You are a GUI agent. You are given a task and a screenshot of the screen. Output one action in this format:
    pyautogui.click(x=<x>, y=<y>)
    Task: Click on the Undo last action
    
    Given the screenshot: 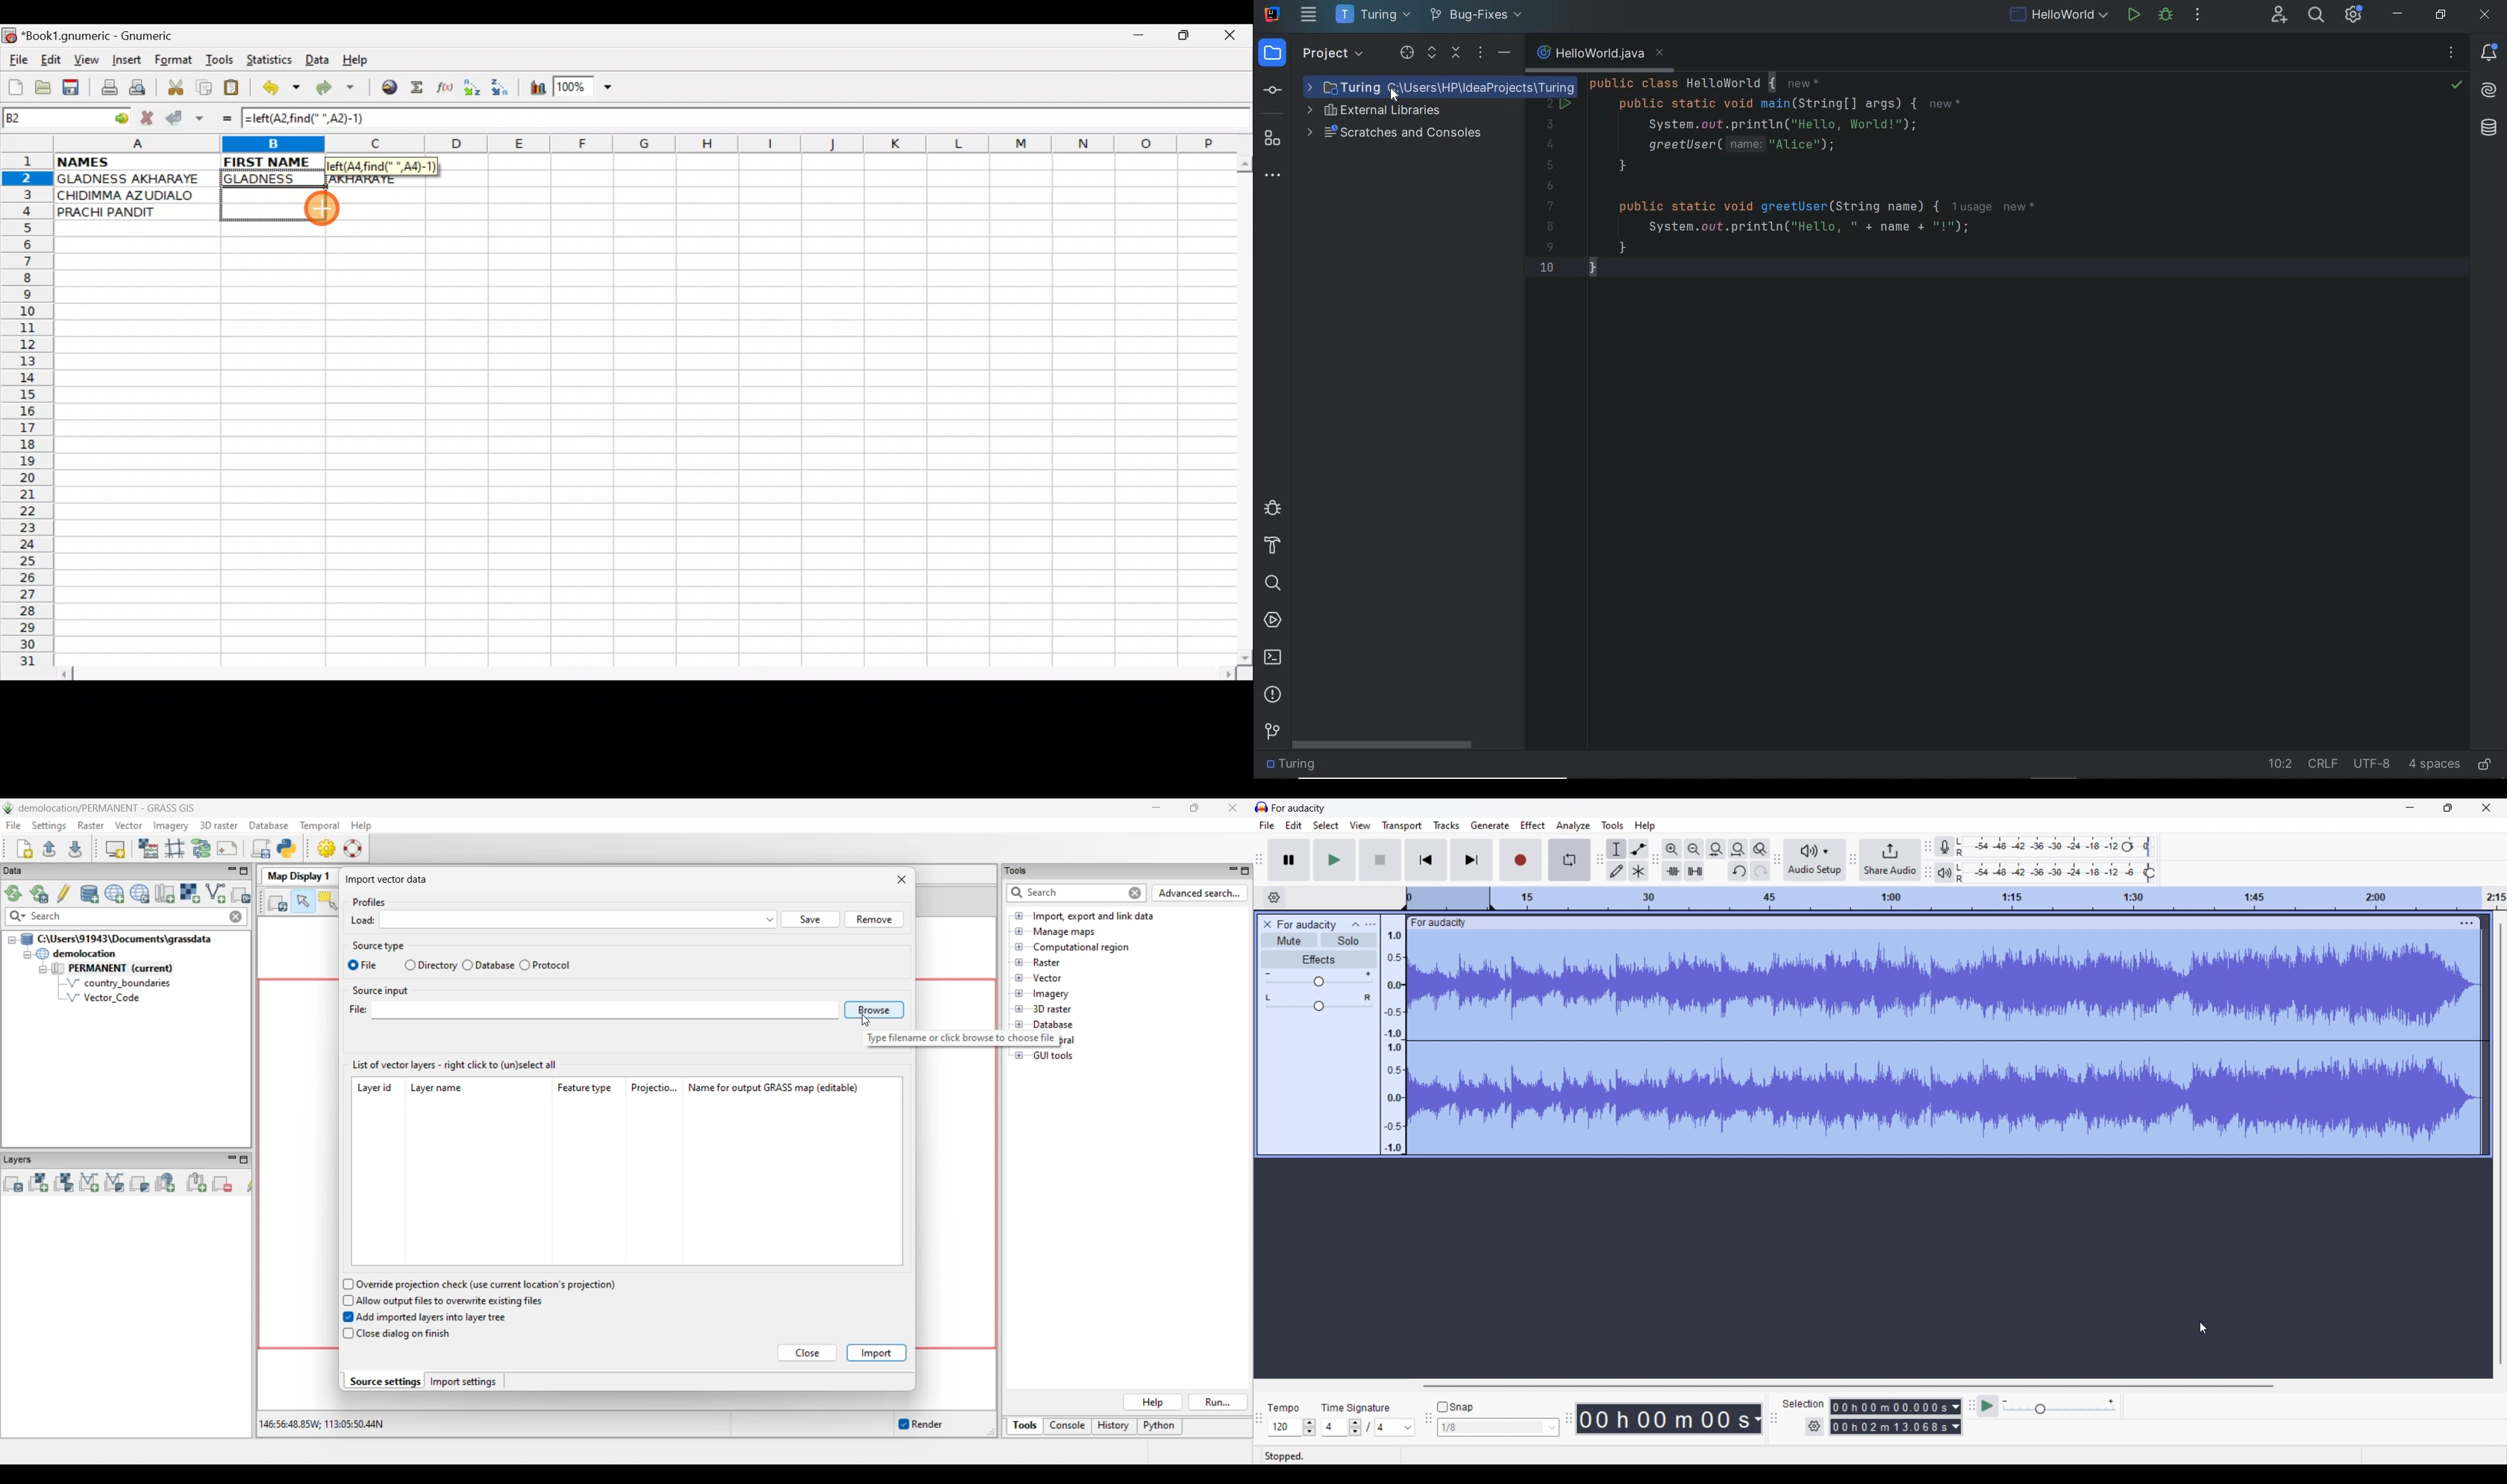 What is the action you would take?
    pyautogui.click(x=283, y=89)
    